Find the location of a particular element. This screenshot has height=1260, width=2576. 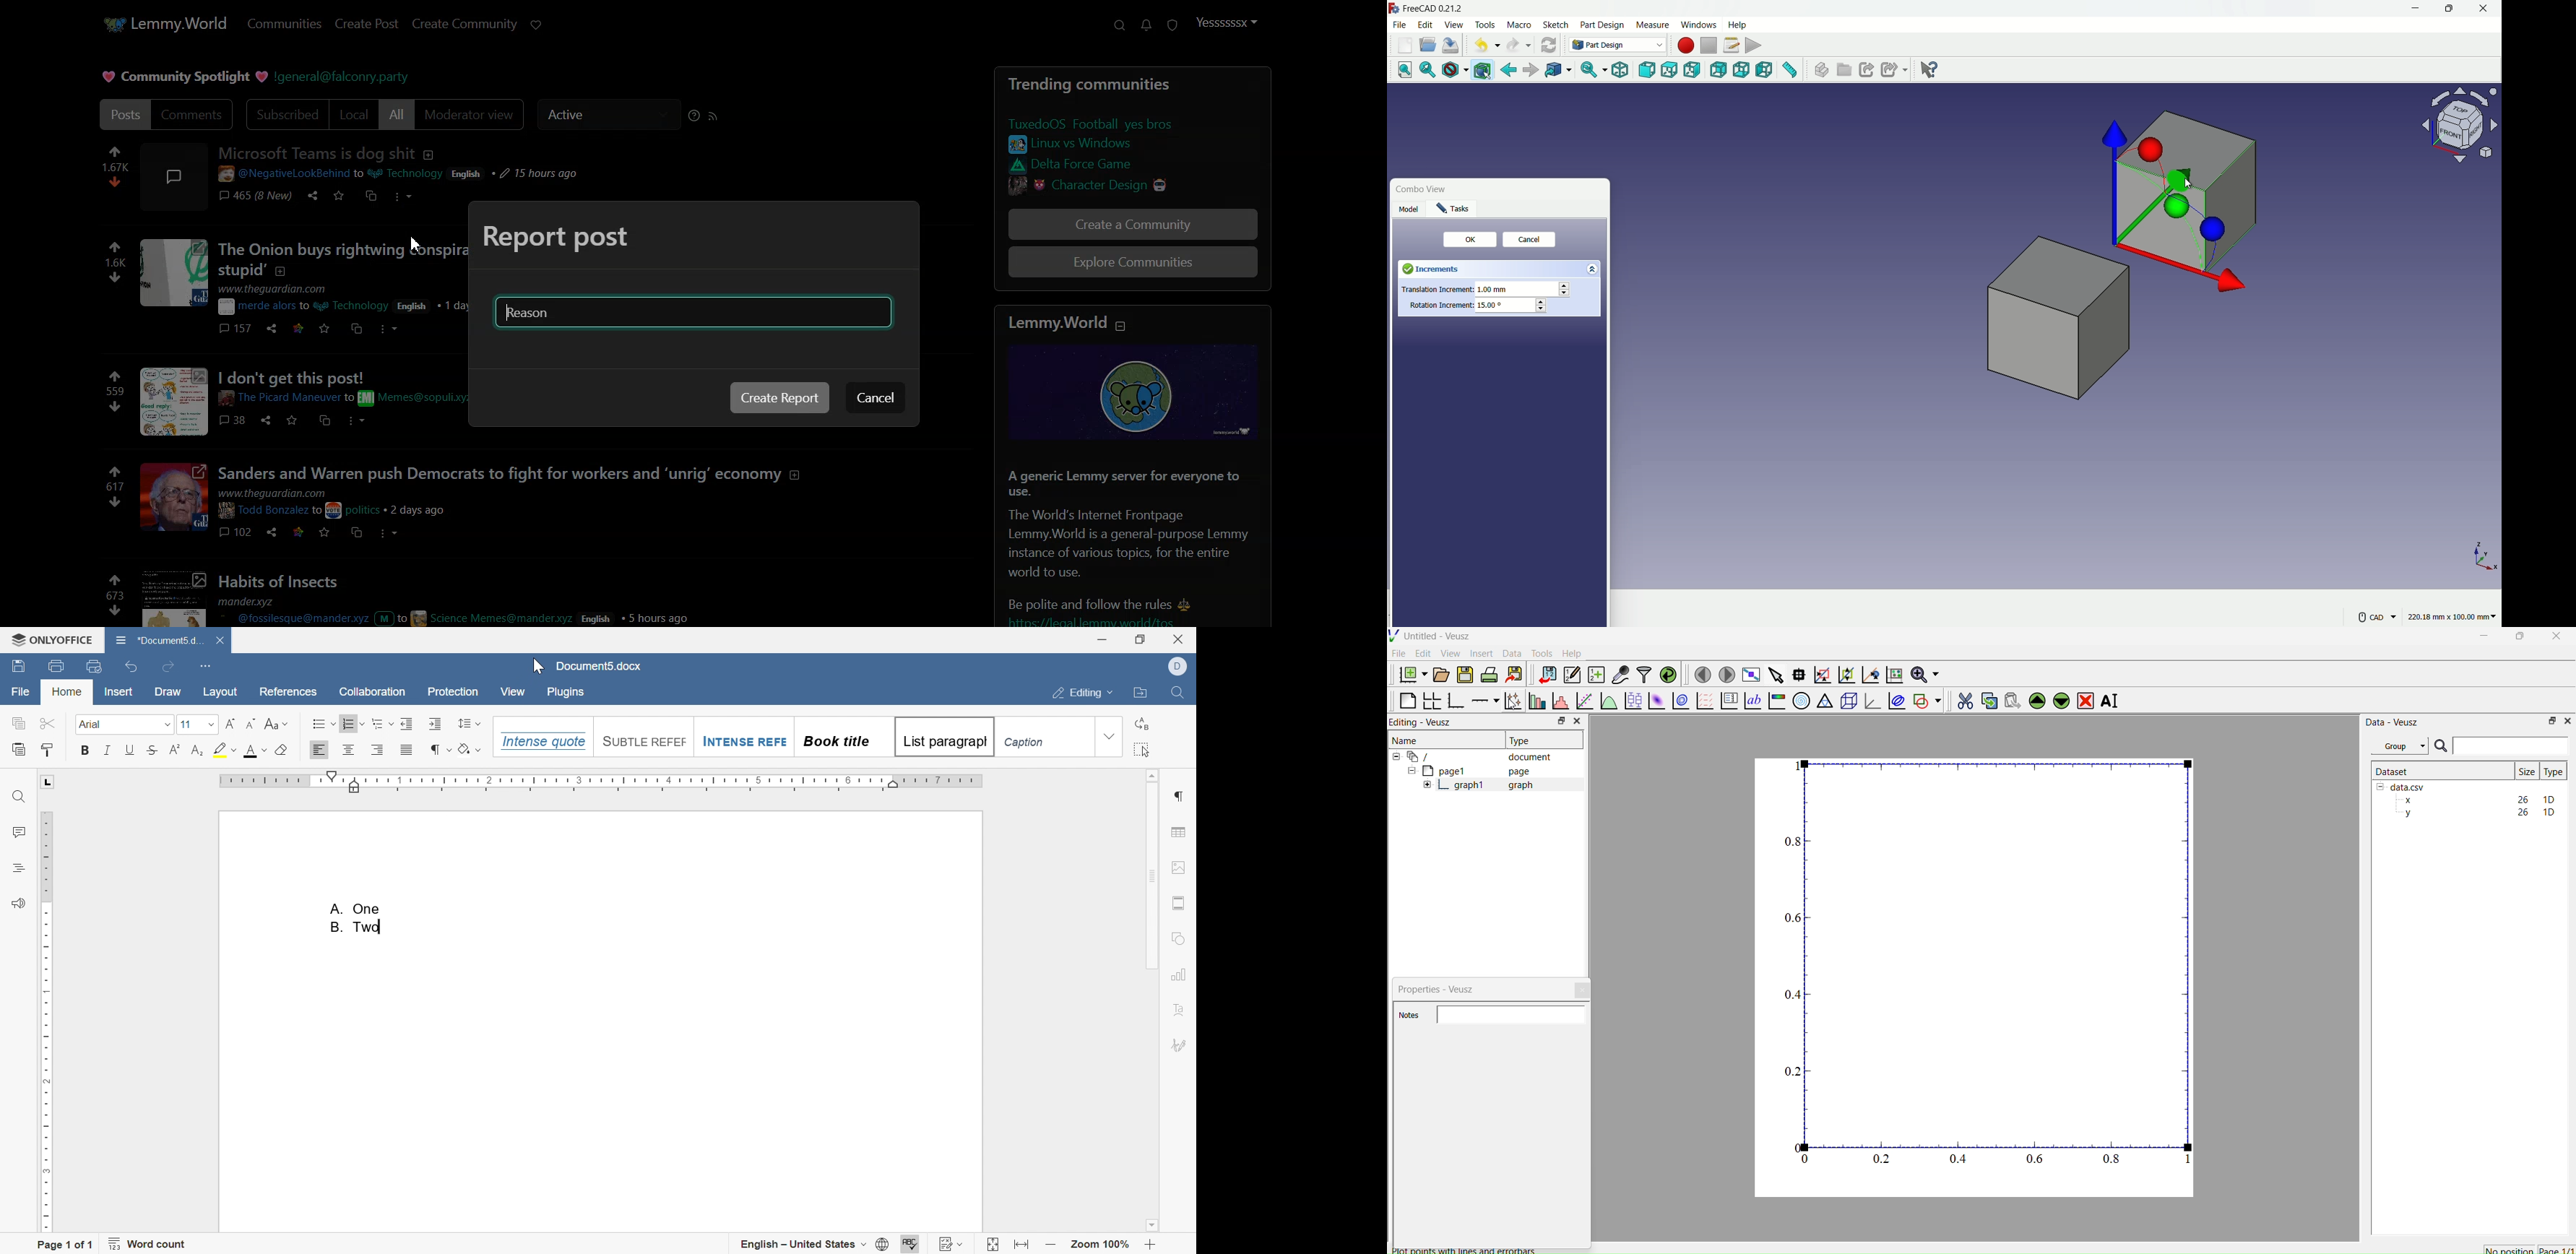

go to linked object is located at coordinates (1557, 71).